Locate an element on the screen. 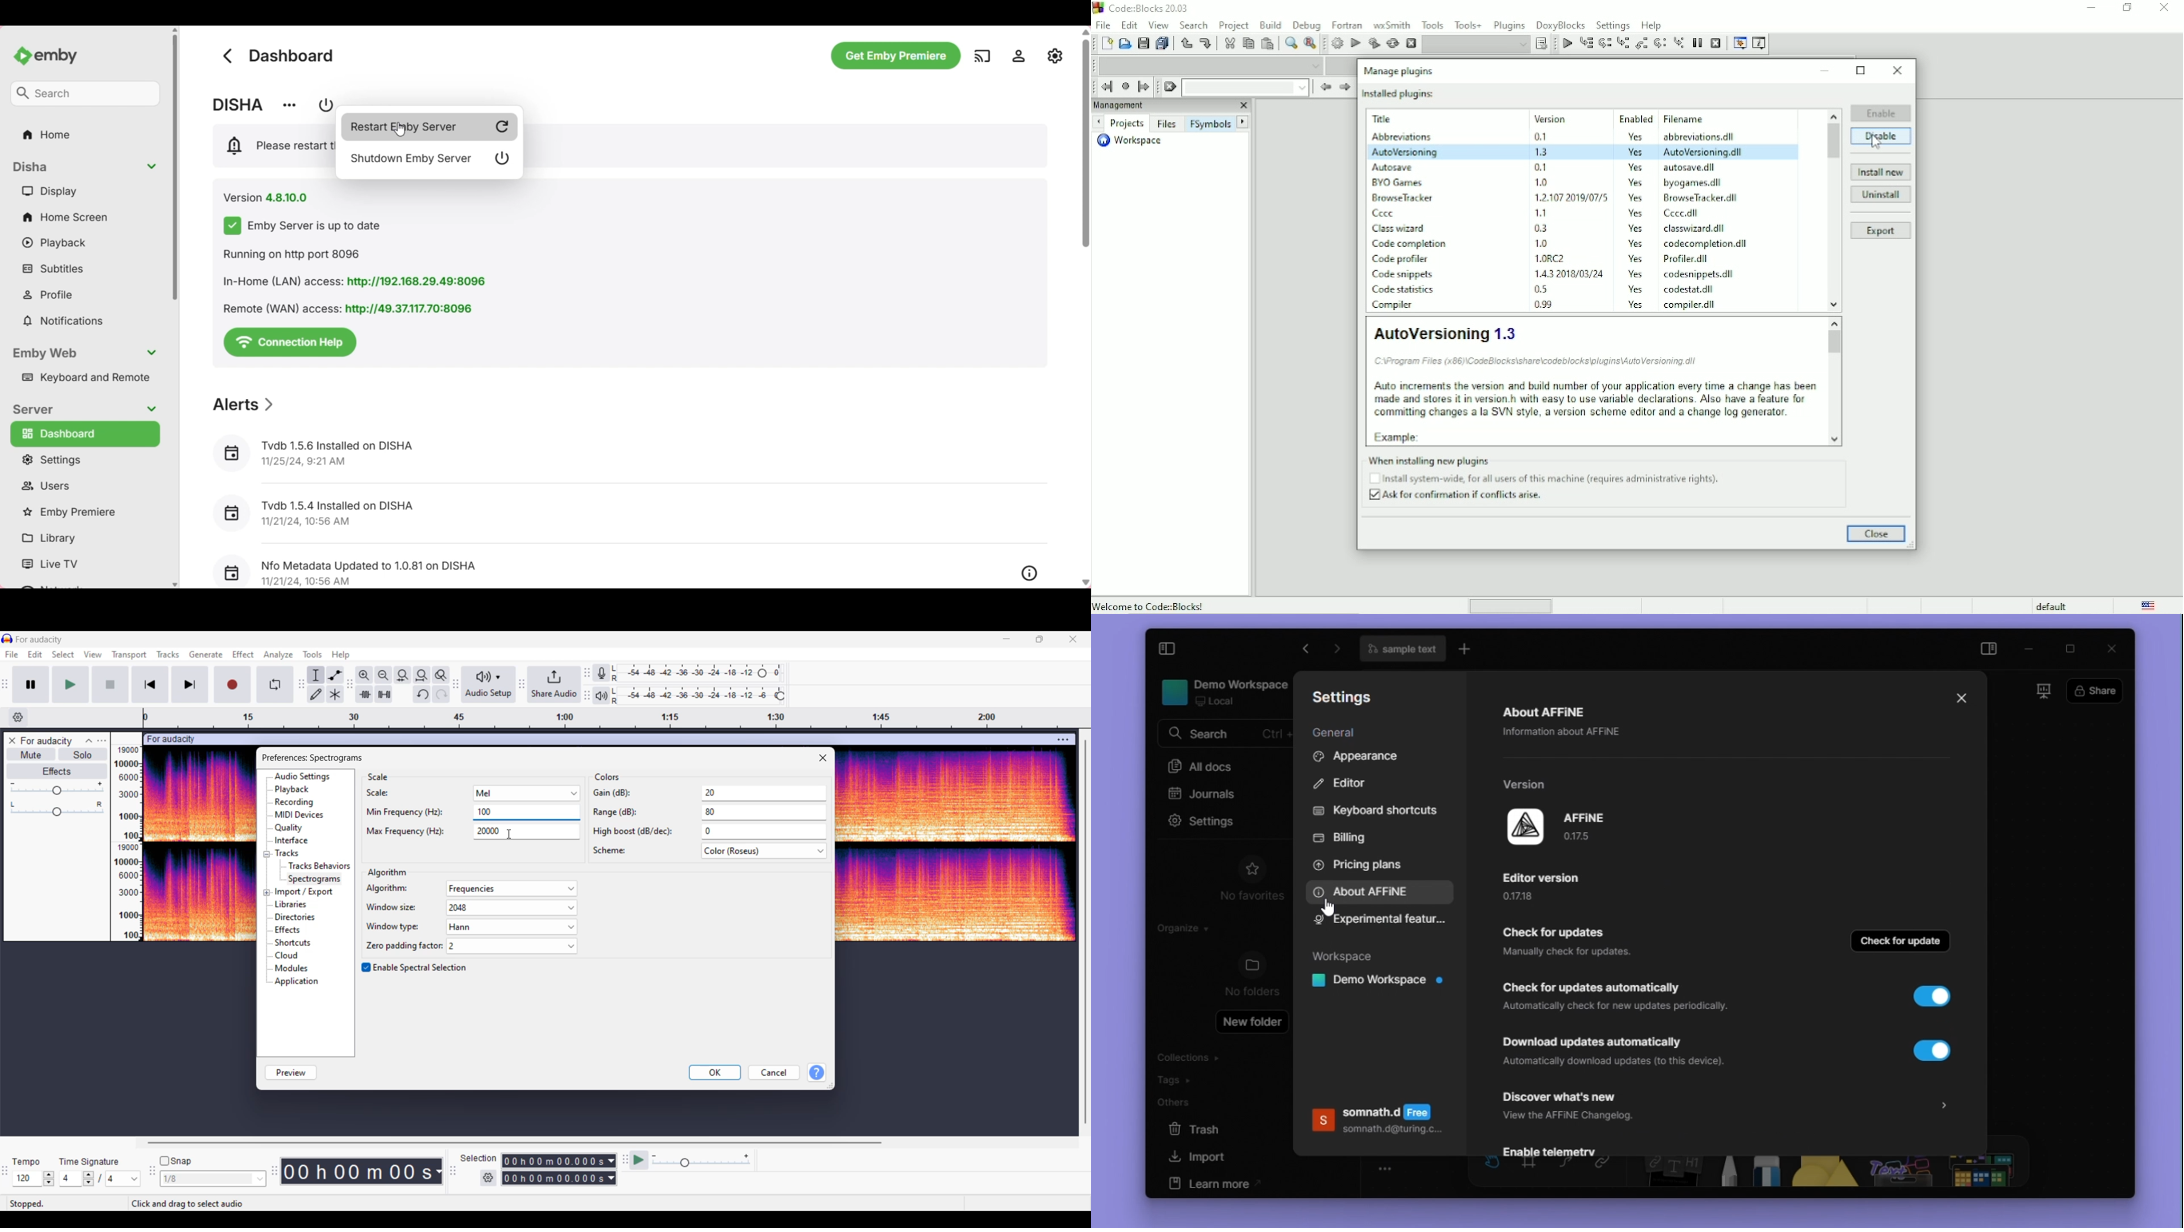 The width and height of the screenshot is (2184, 1232). Break debugger is located at coordinates (1697, 43).